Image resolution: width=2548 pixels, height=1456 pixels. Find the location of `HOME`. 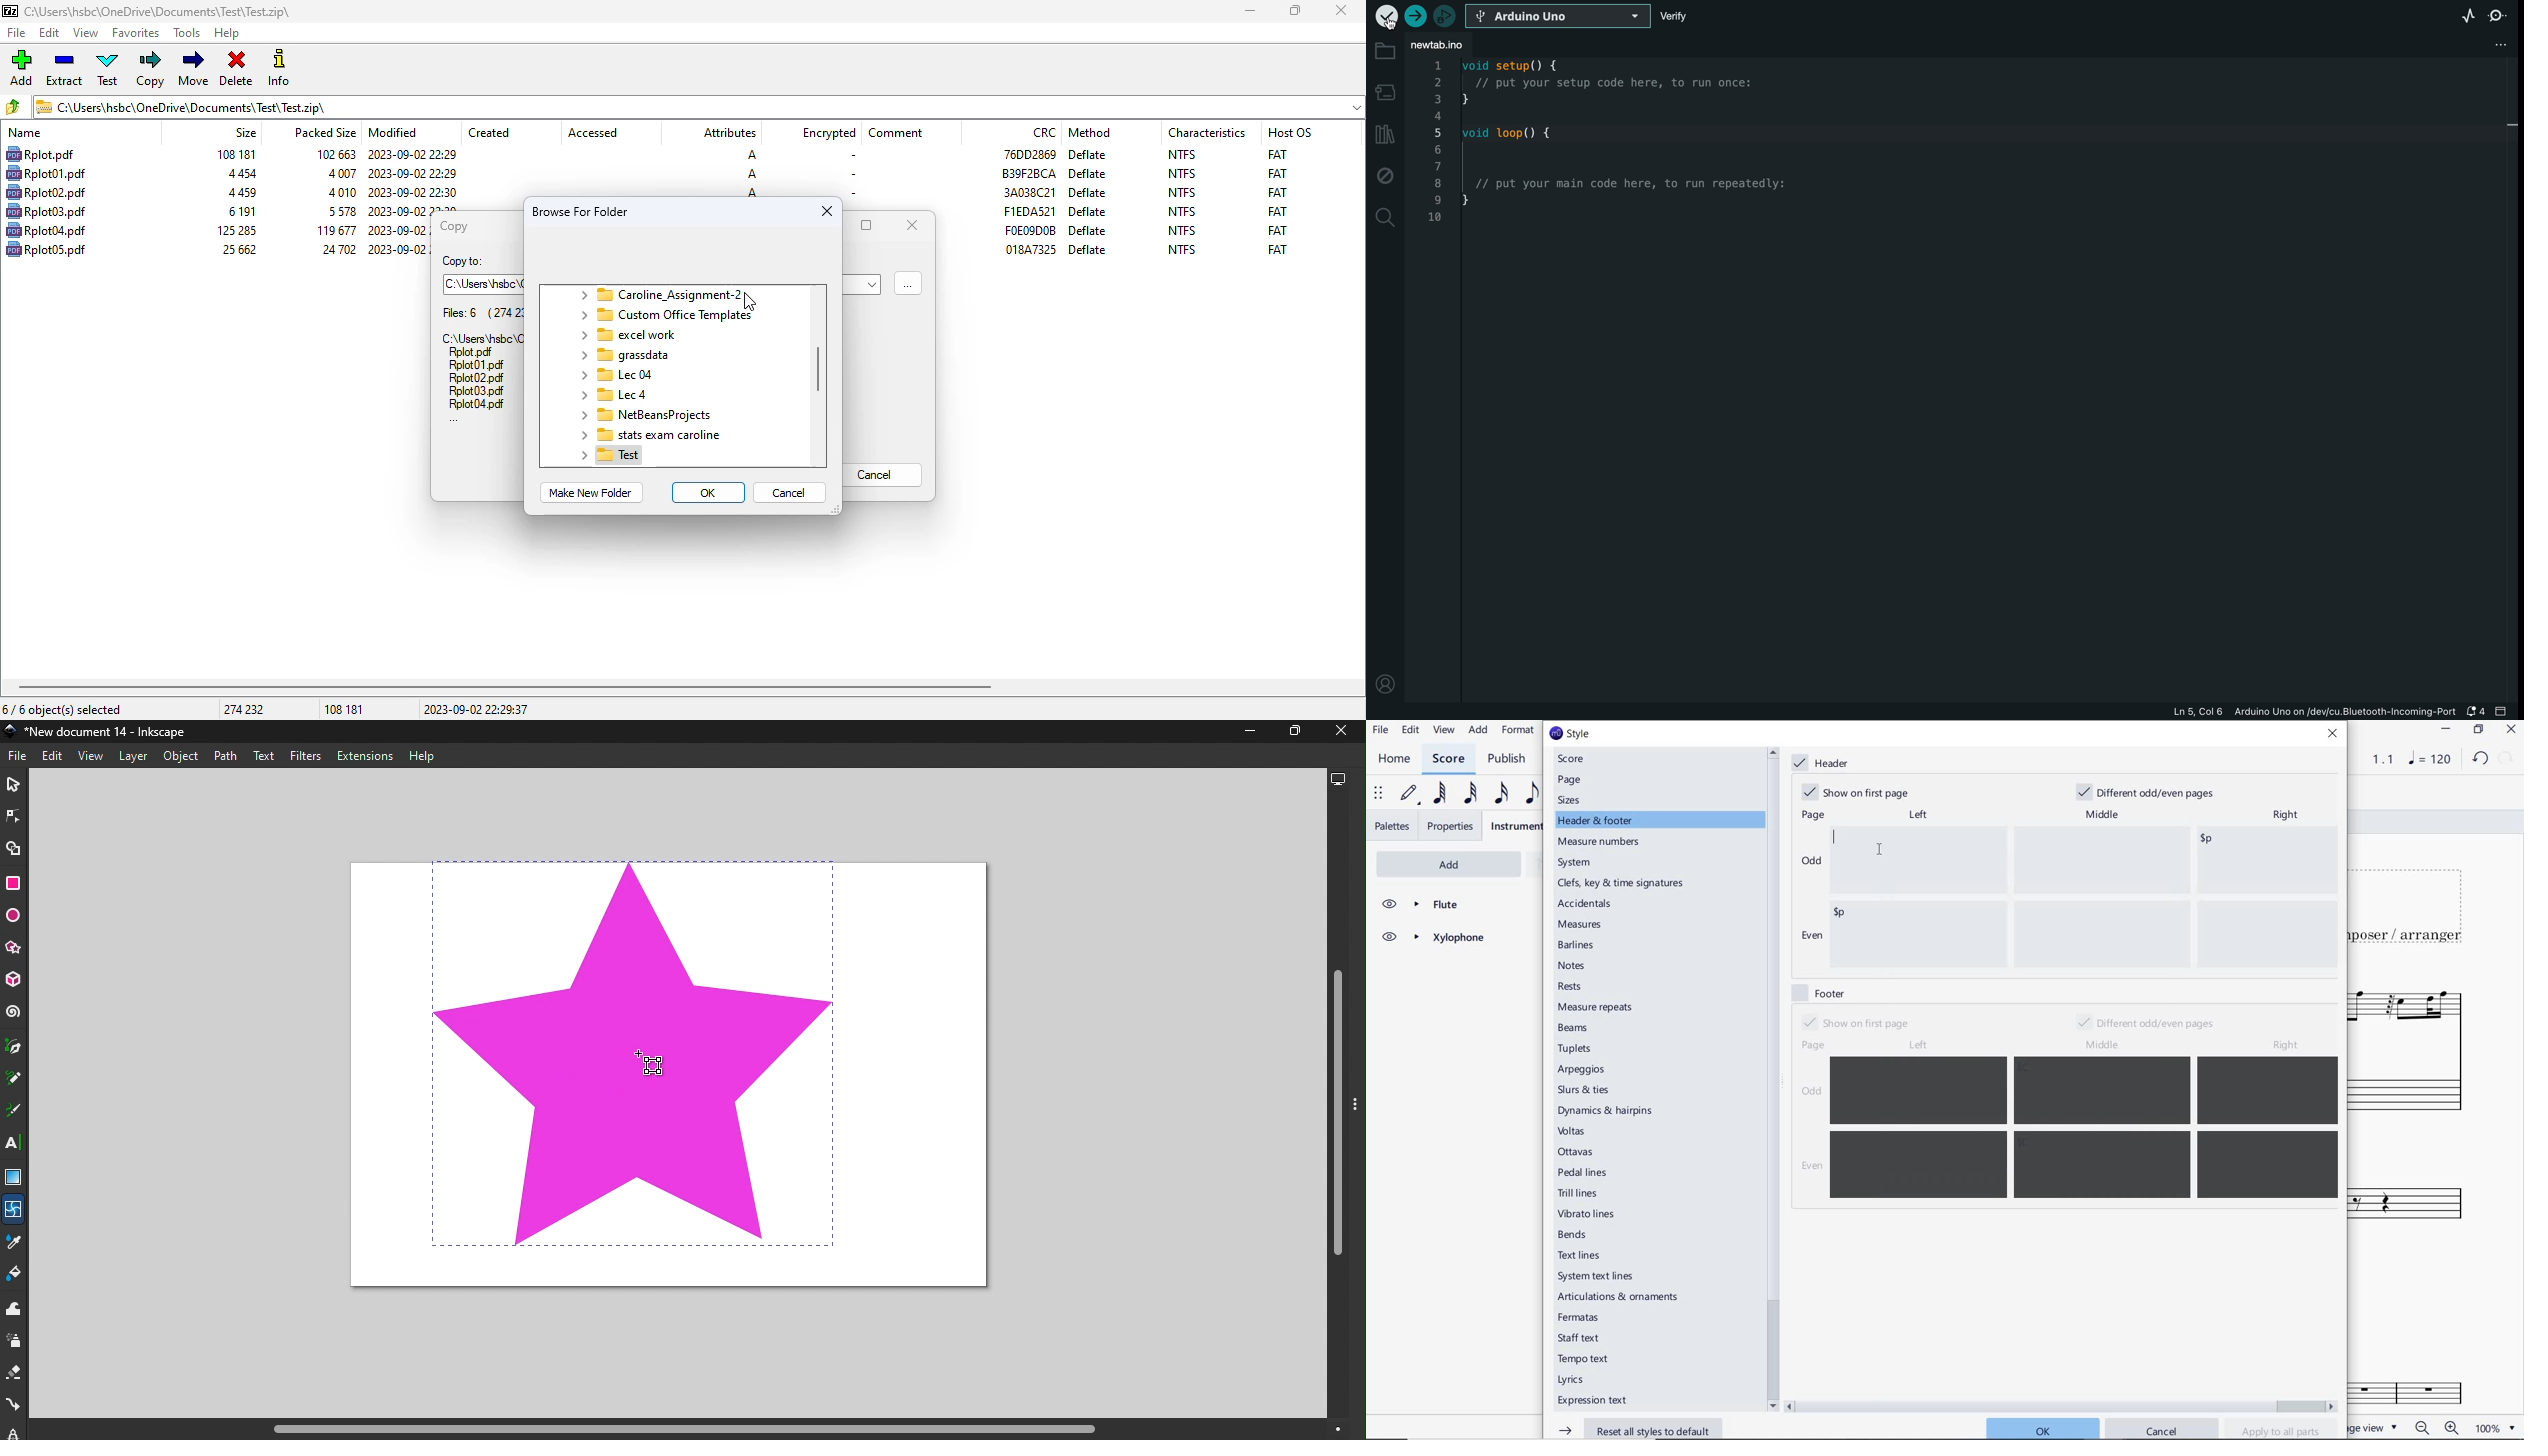

HOME is located at coordinates (1394, 759).